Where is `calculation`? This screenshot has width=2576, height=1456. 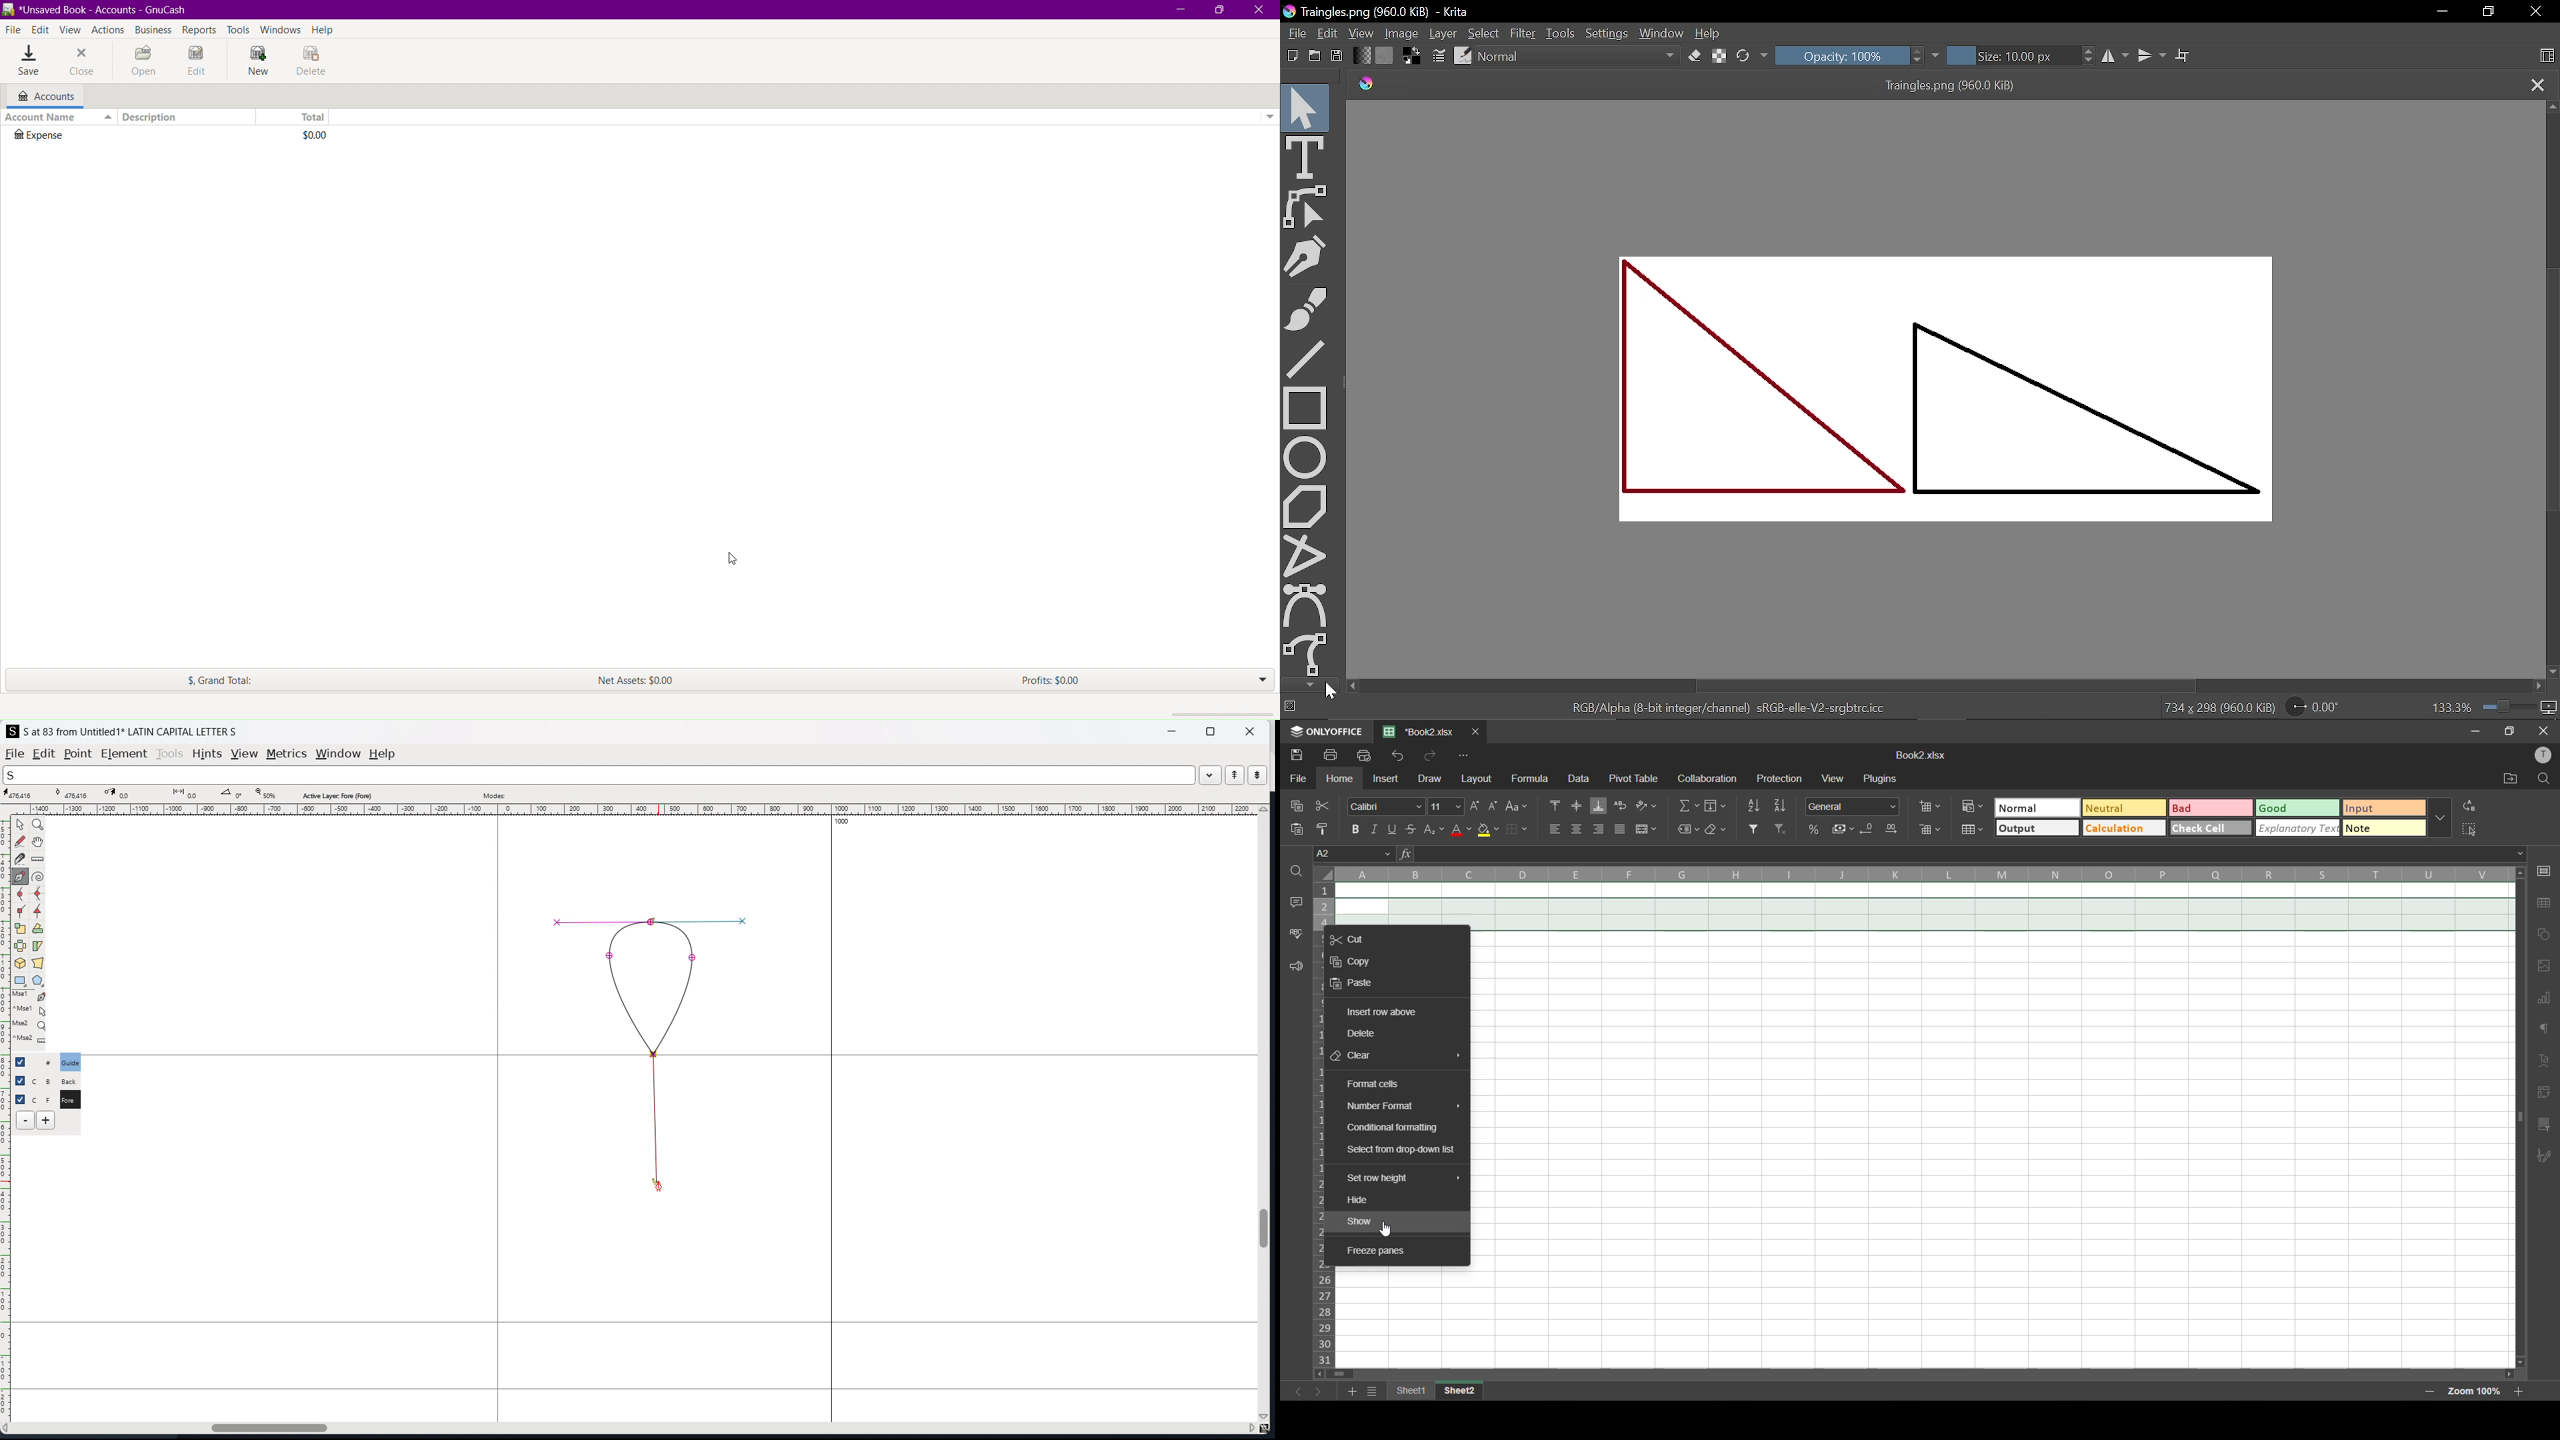 calculation is located at coordinates (2123, 828).